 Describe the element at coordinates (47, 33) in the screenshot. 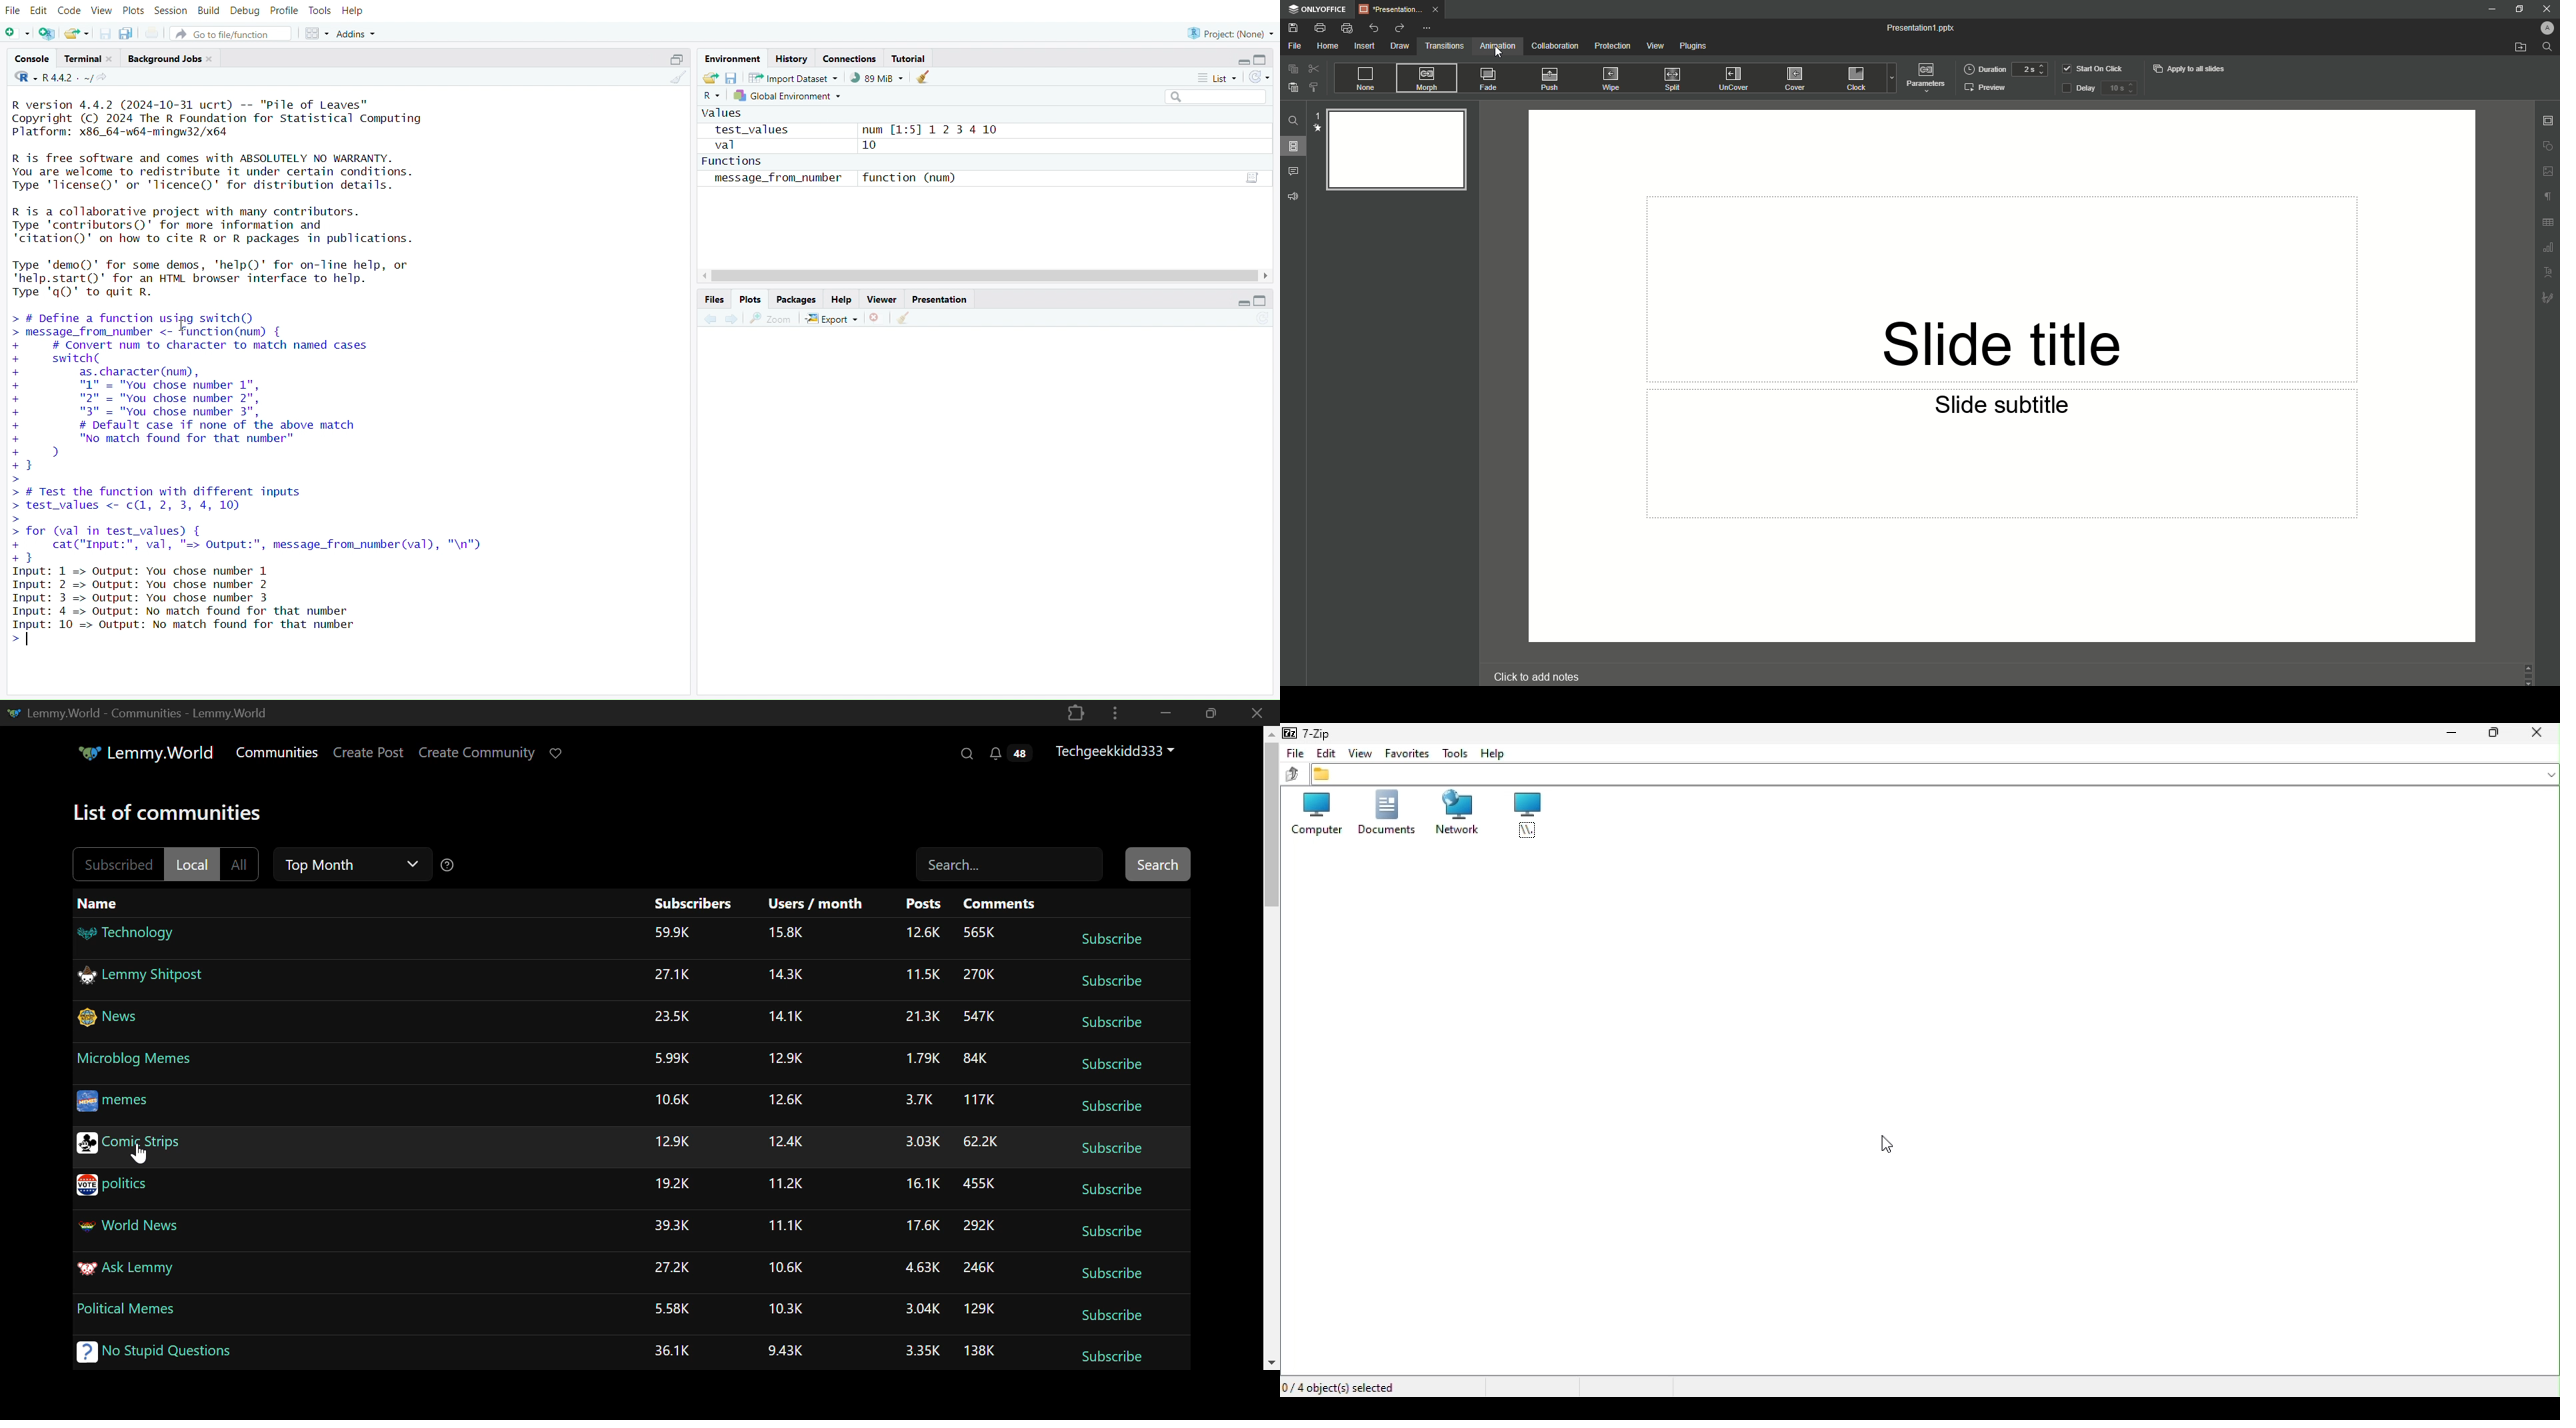

I see `Create a project` at that location.